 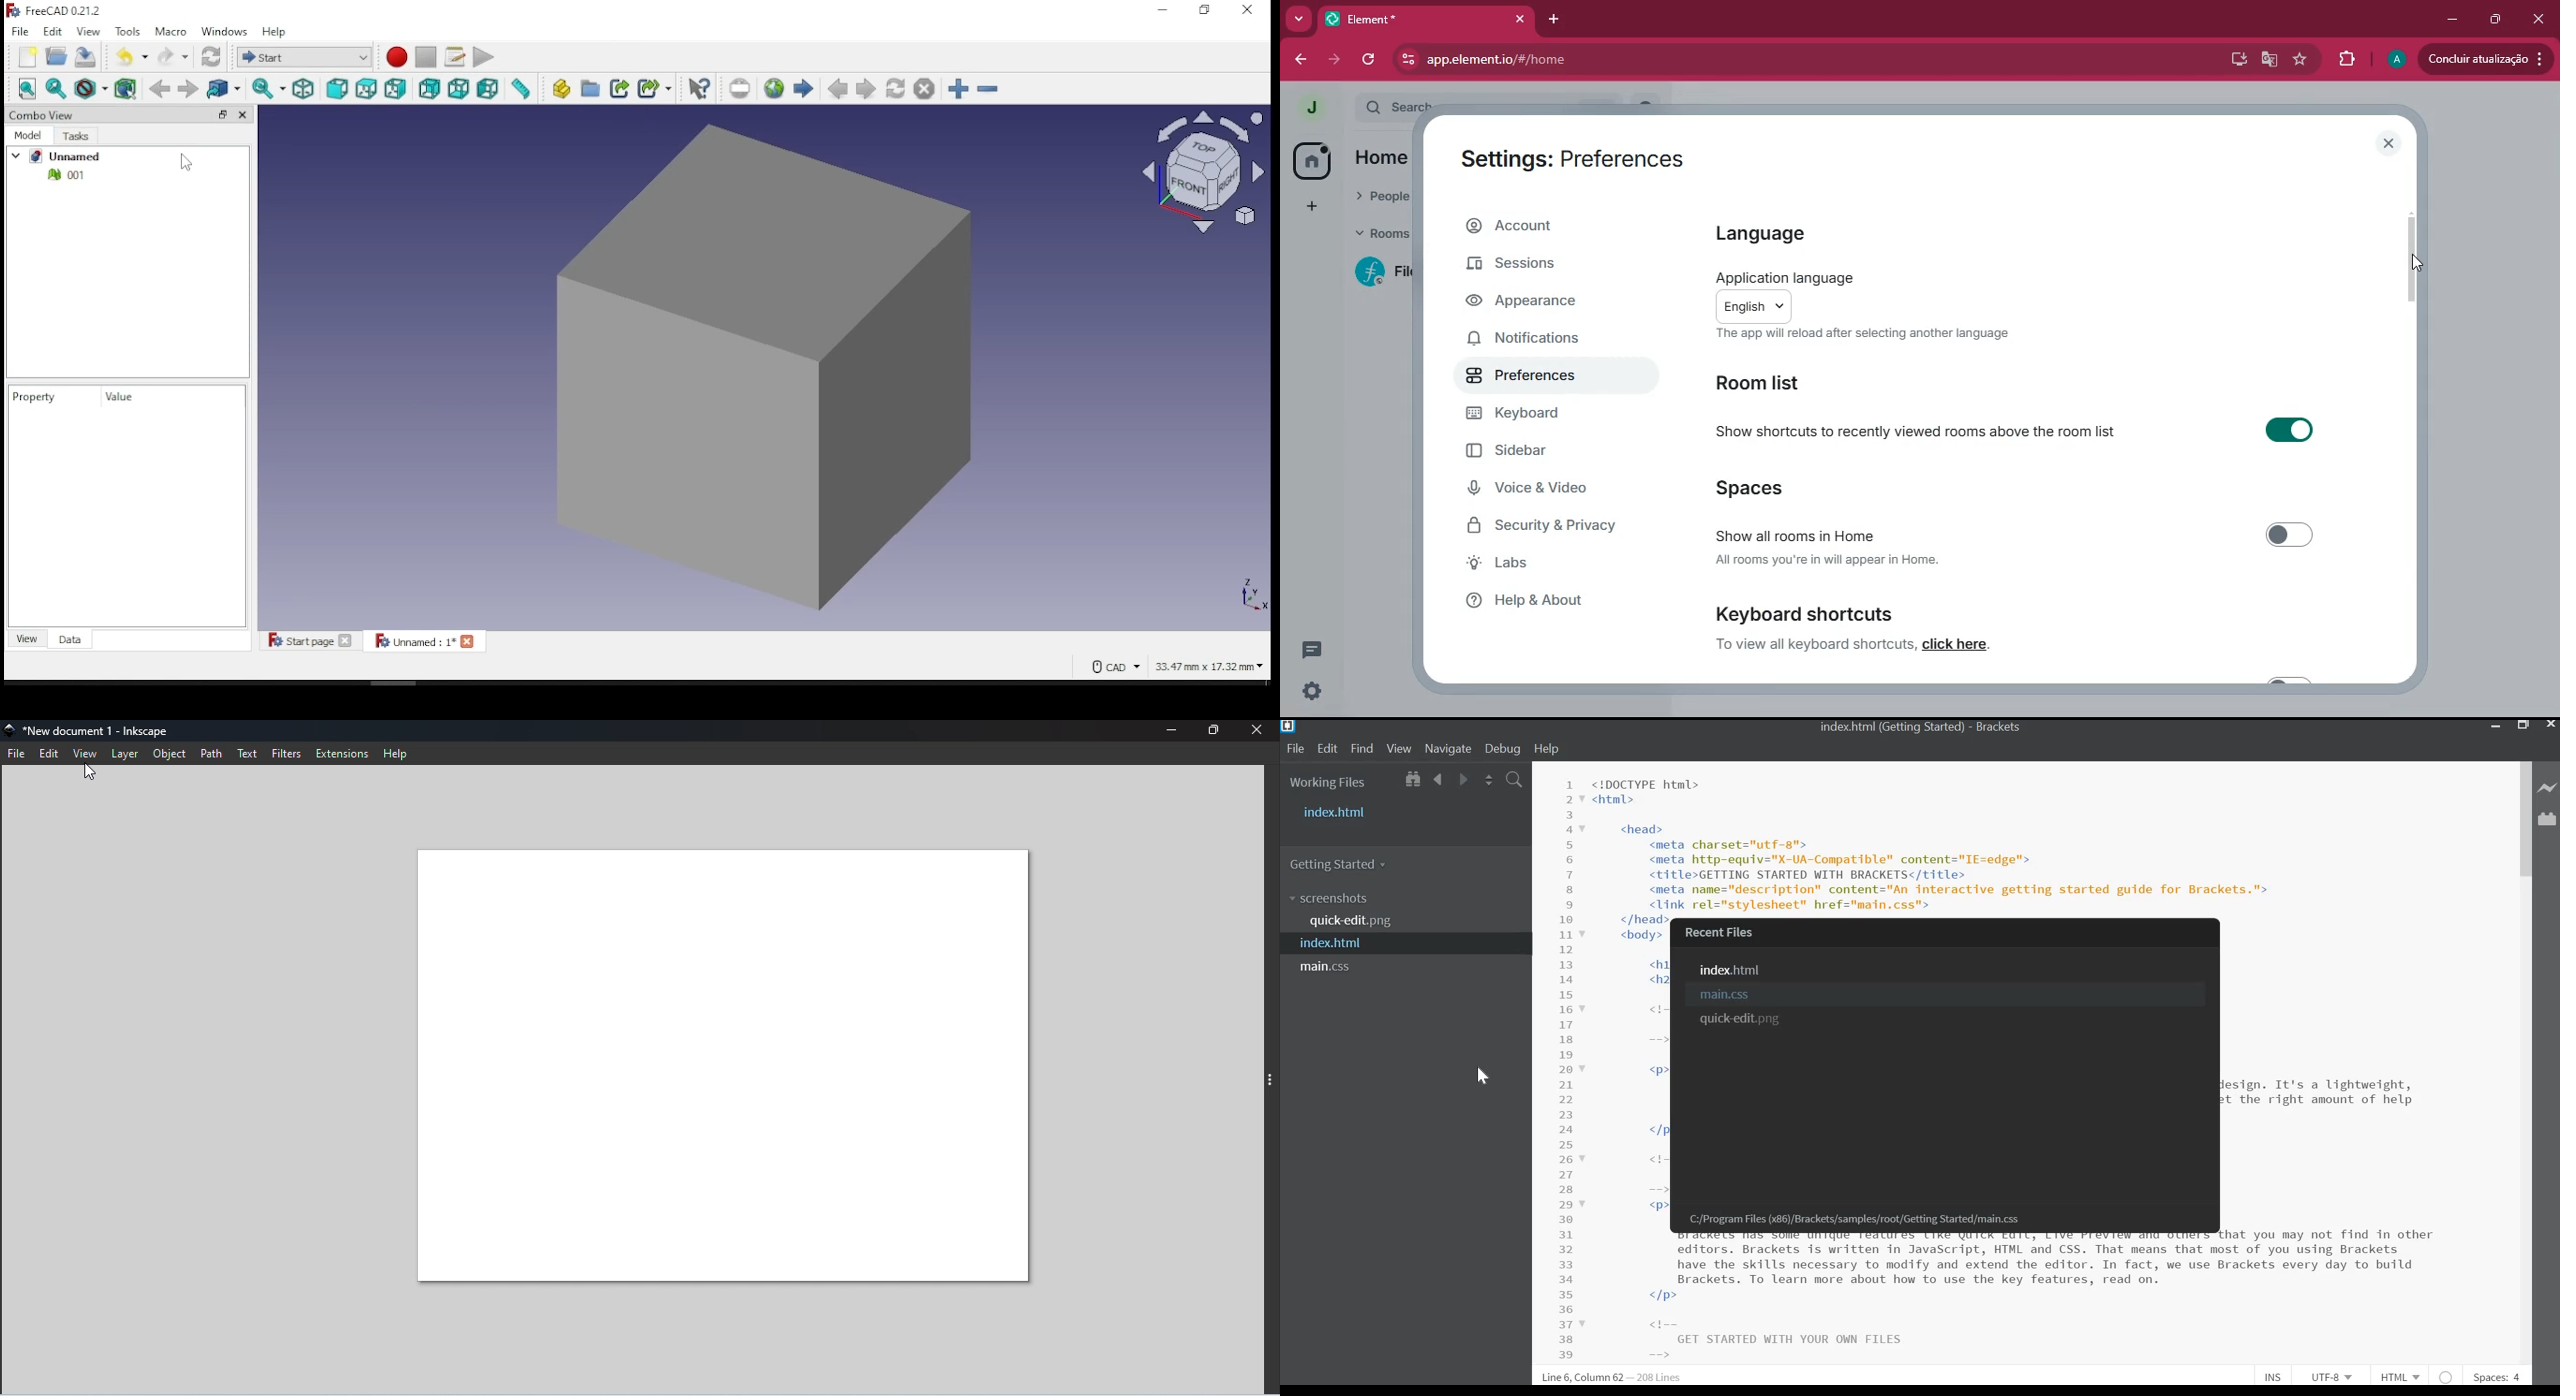 What do you see at coordinates (190, 89) in the screenshot?
I see `forward` at bounding box center [190, 89].